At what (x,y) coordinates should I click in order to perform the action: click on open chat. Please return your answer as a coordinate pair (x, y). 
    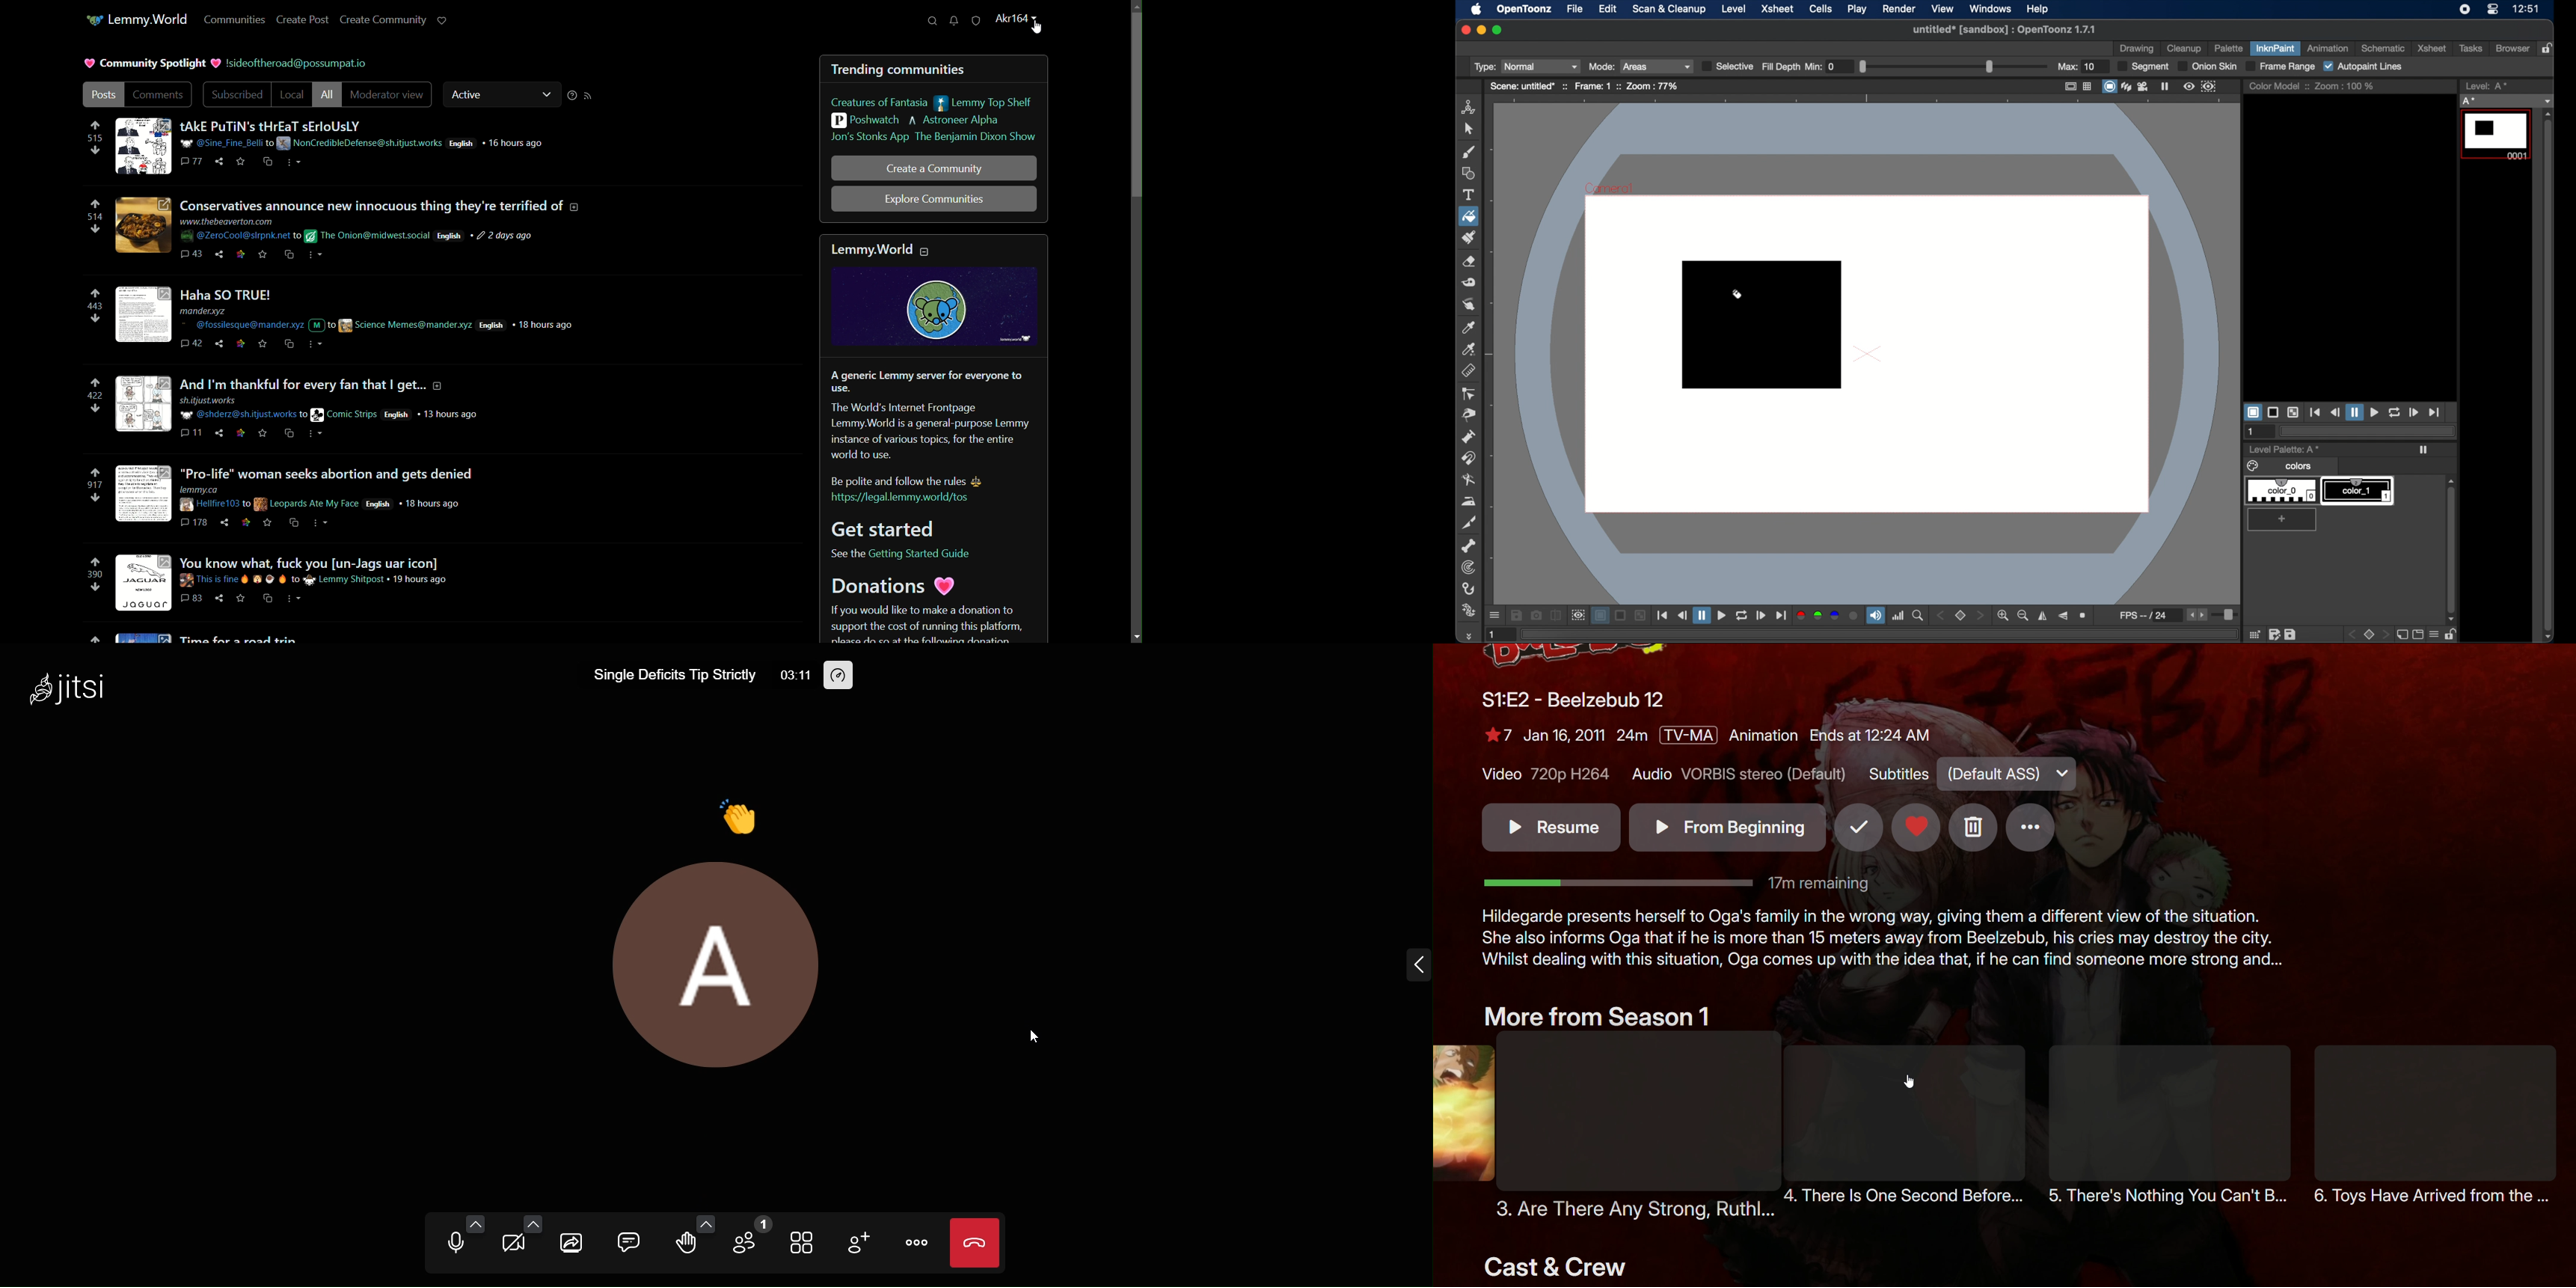
    Looking at the image, I should click on (630, 1238).